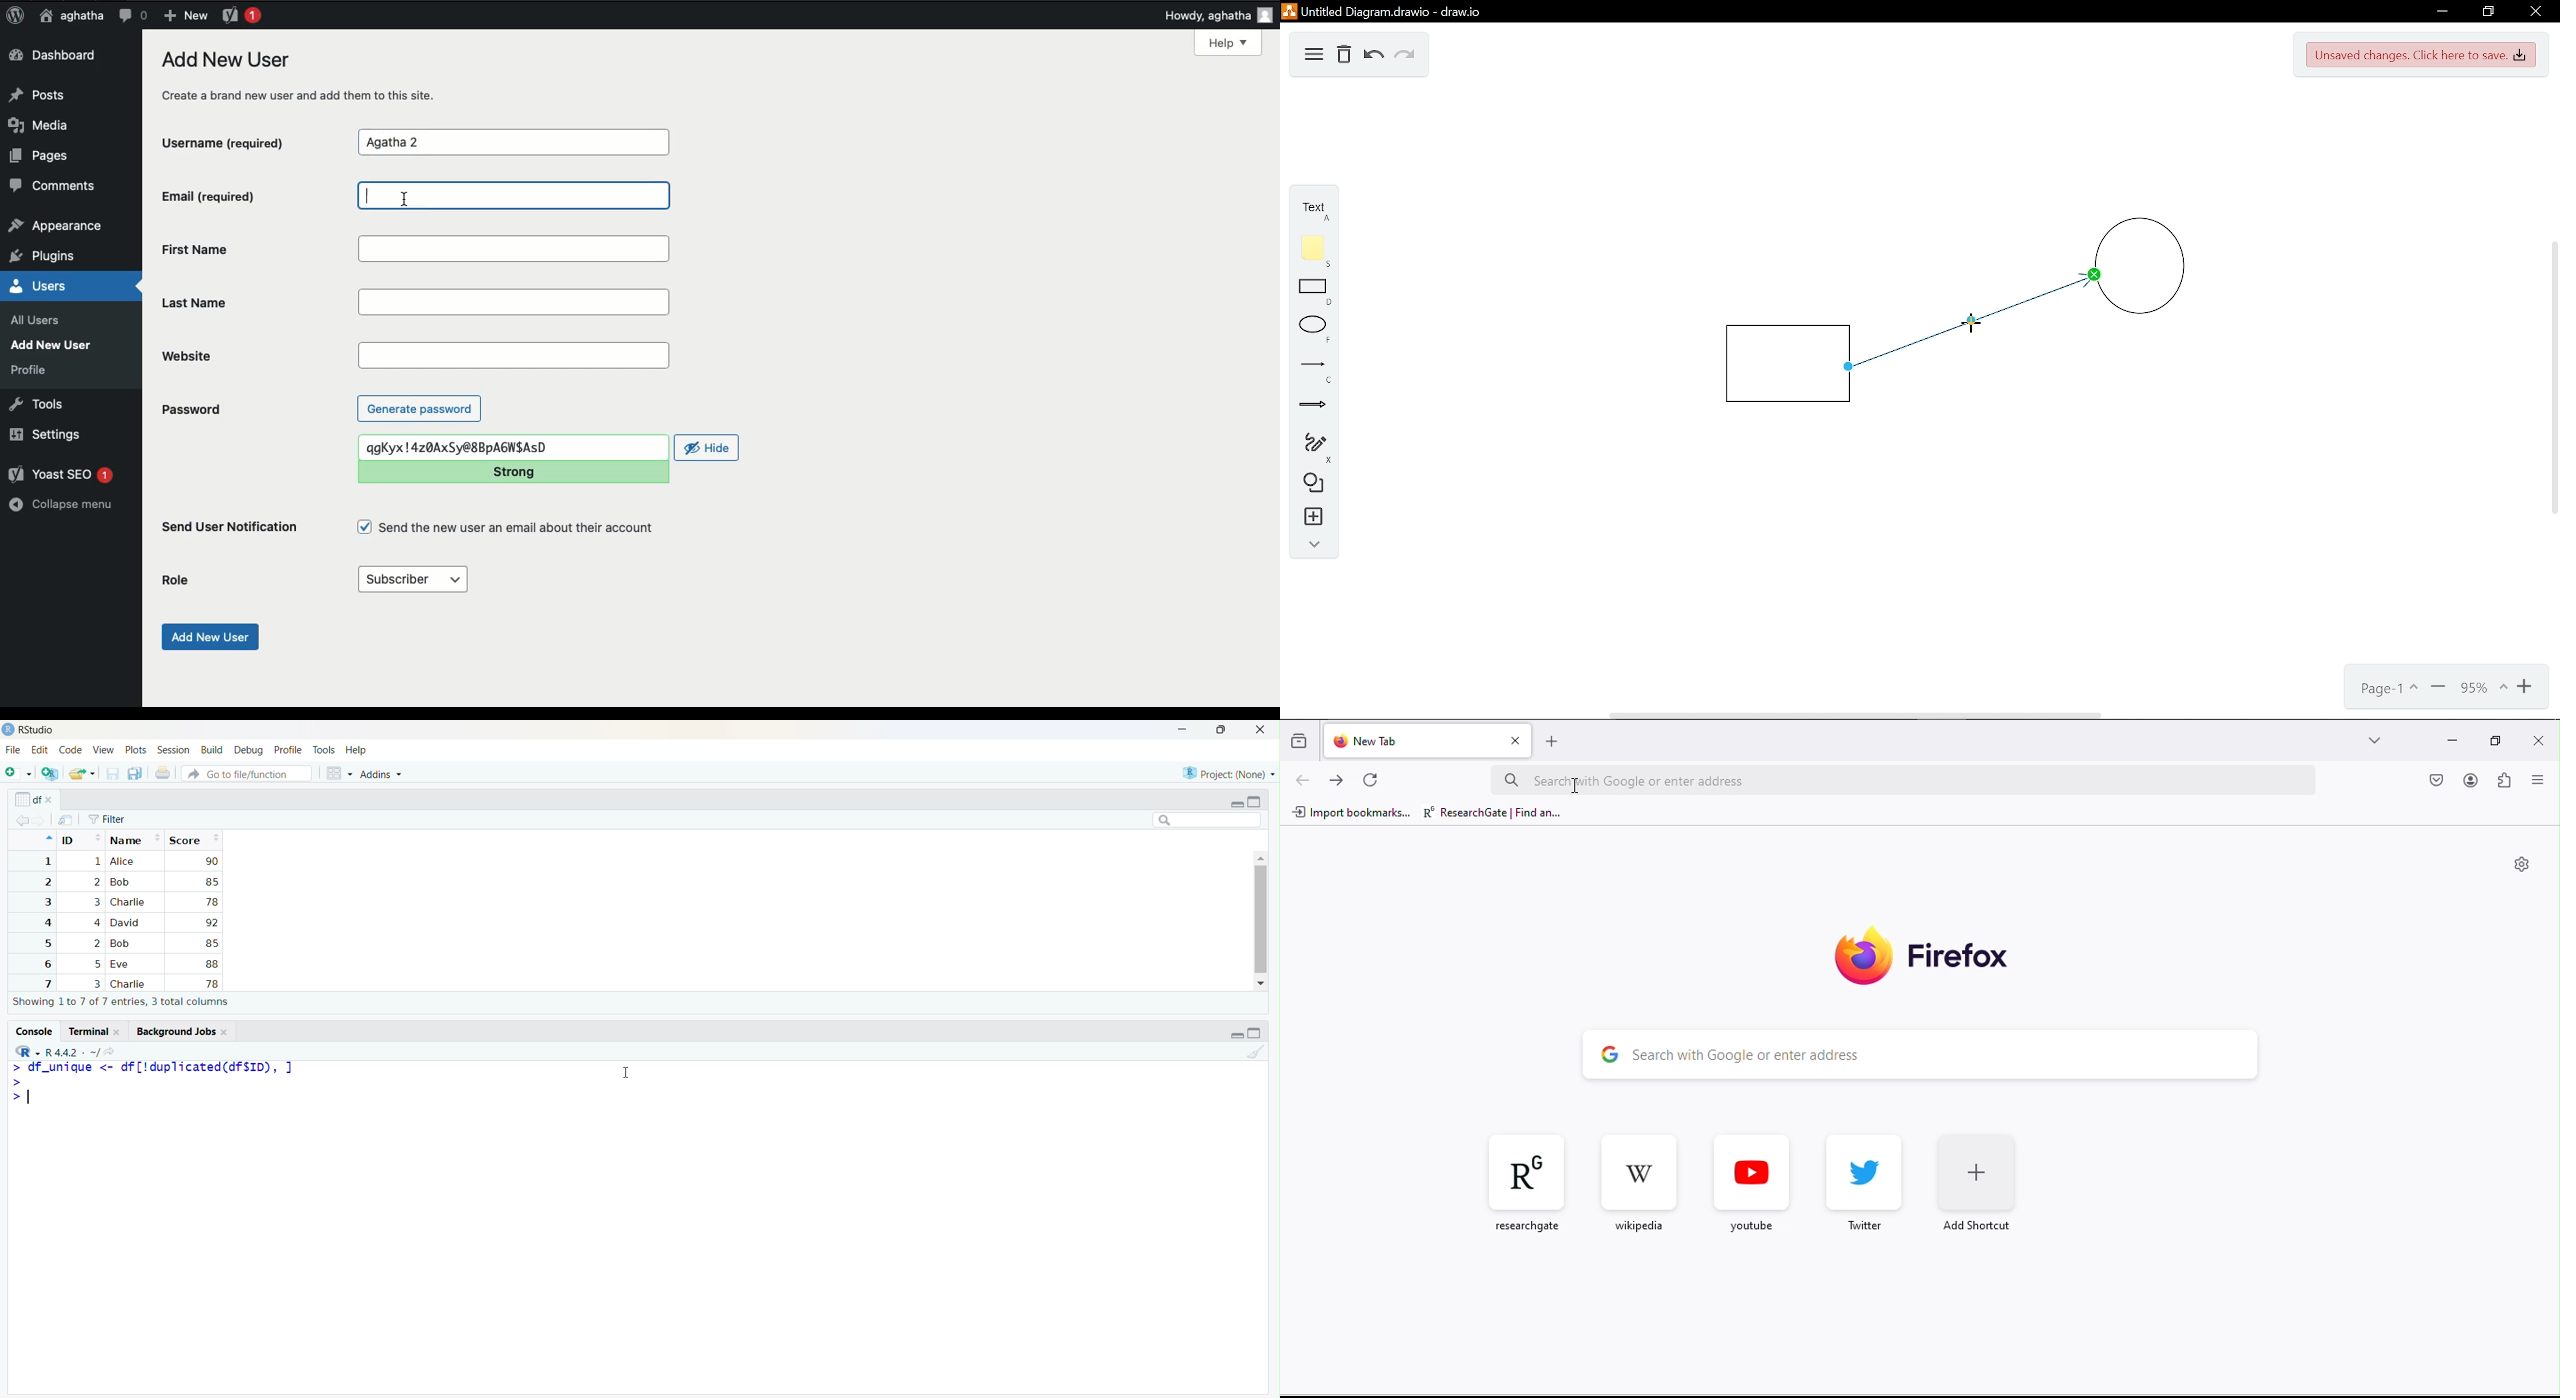  Describe the element at coordinates (1370, 778) in the screenshot. I see `refresh` at that location.